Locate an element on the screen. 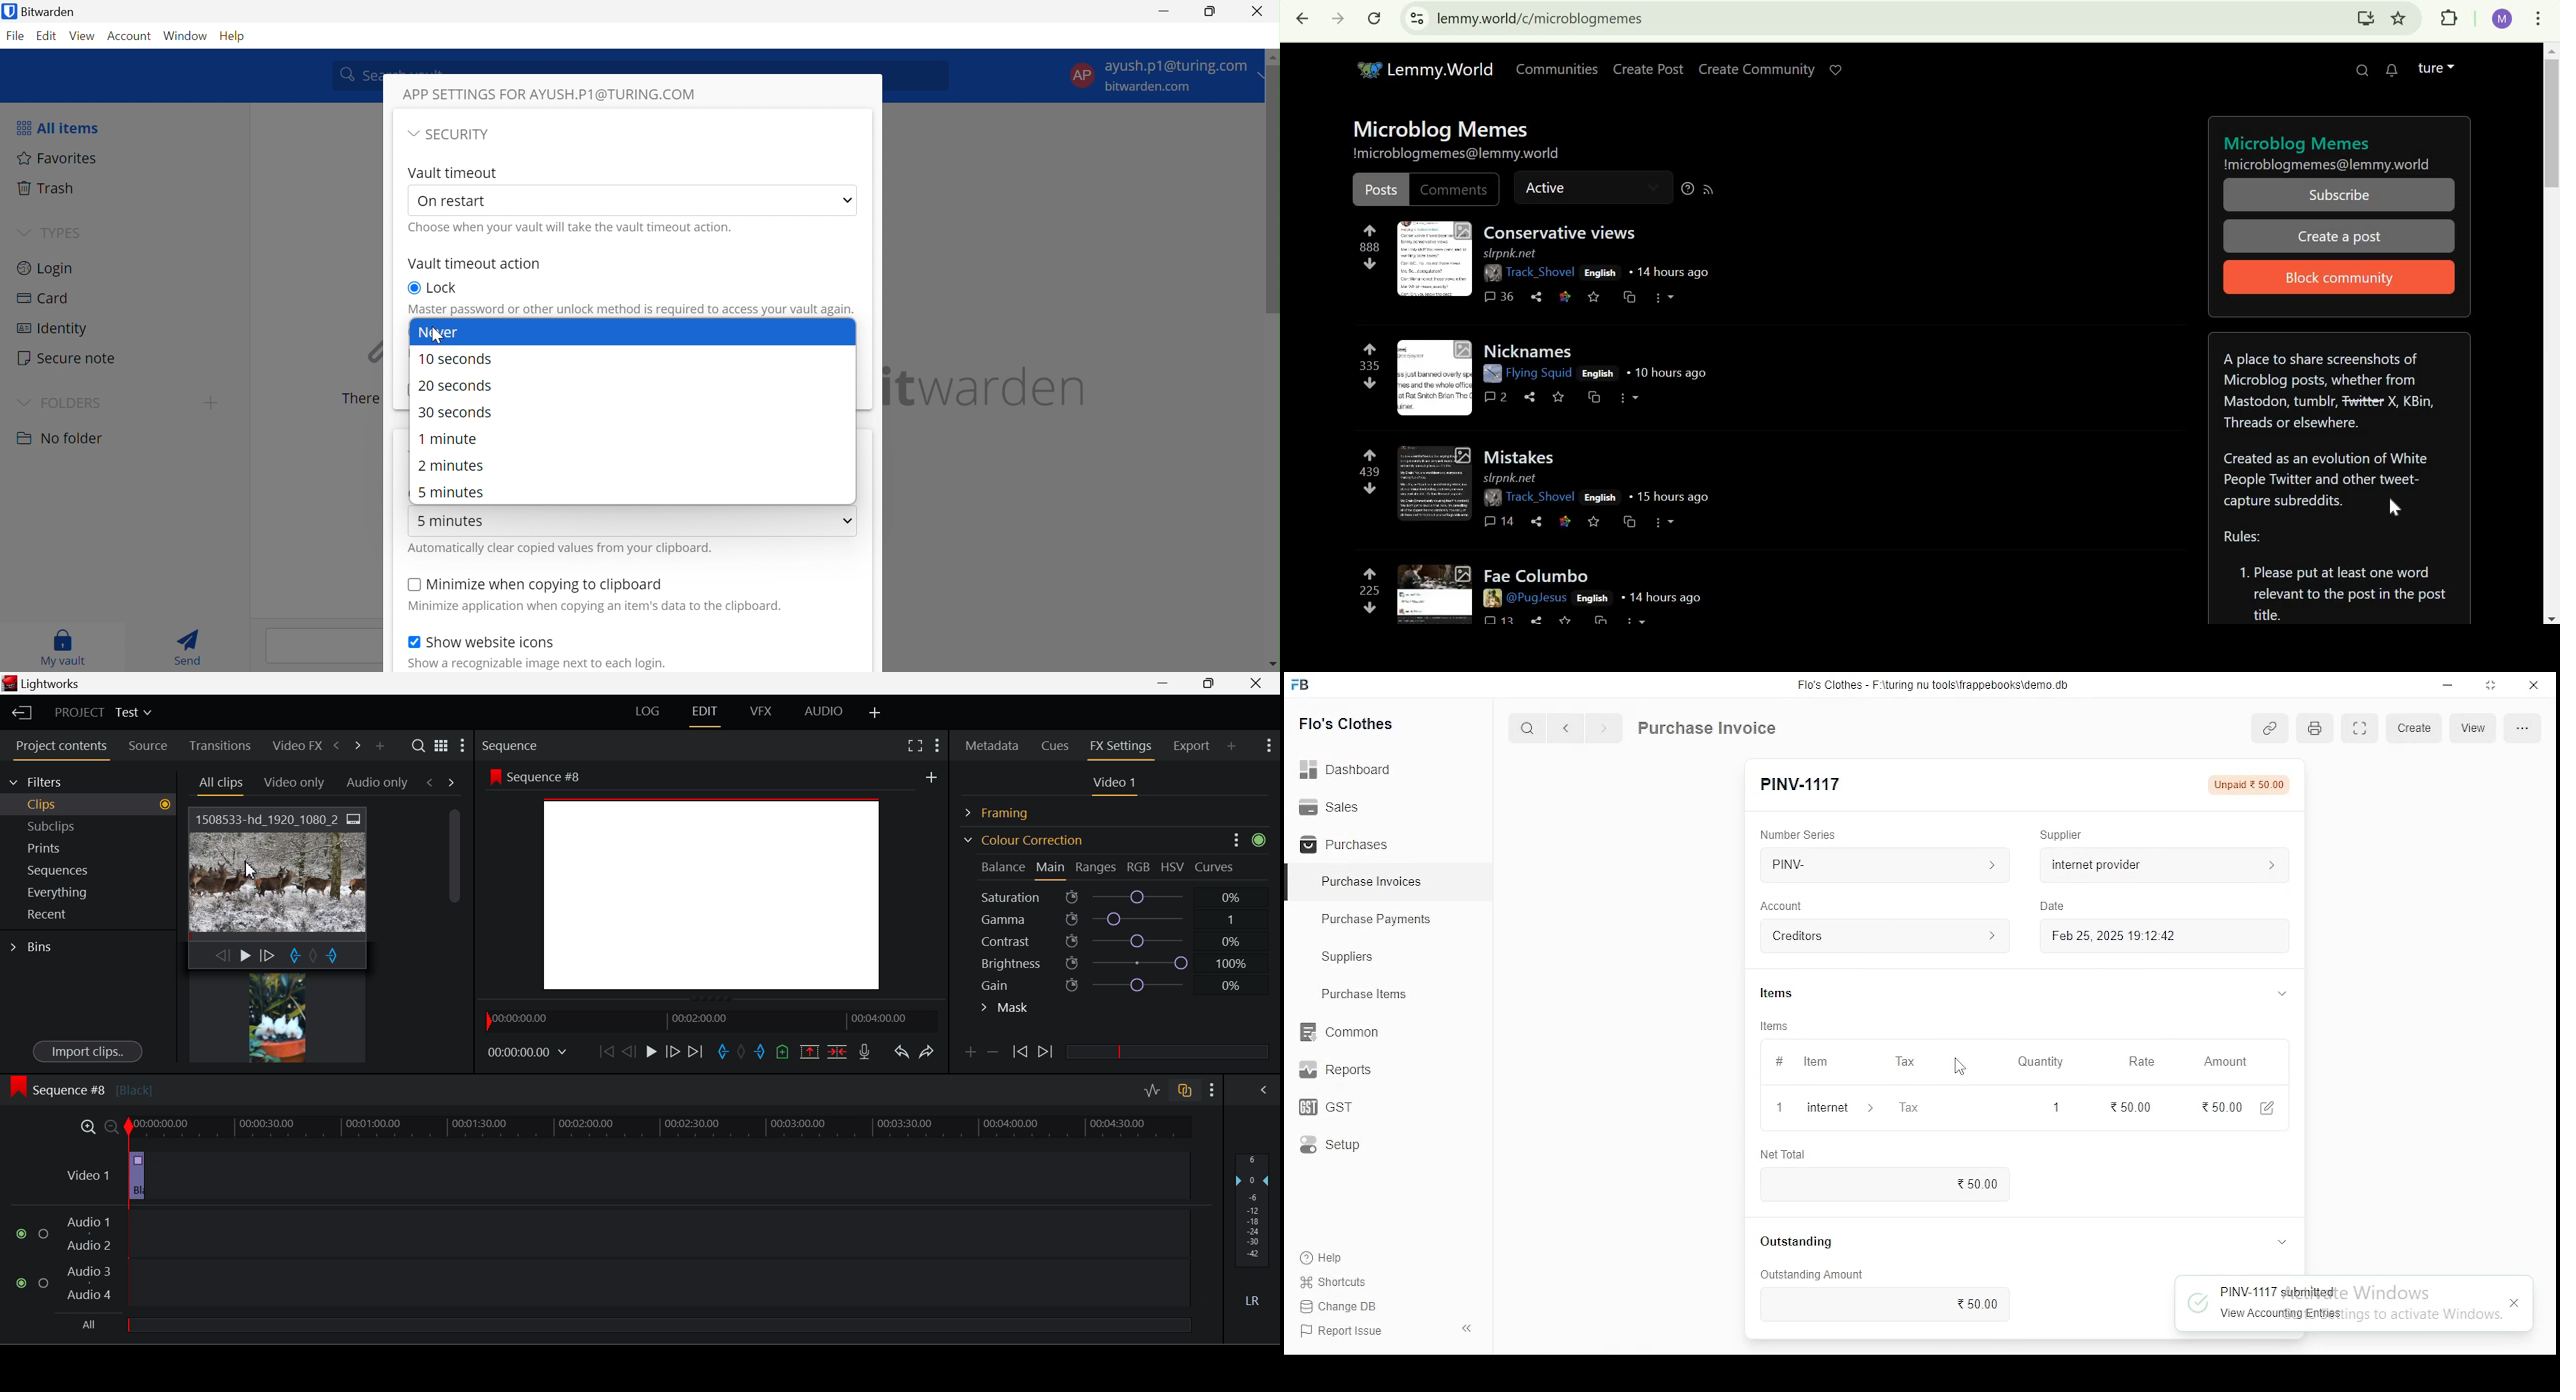 This screenshot has width=2576, height=1400. 50.00 is located at coordinates (1886, 1305).